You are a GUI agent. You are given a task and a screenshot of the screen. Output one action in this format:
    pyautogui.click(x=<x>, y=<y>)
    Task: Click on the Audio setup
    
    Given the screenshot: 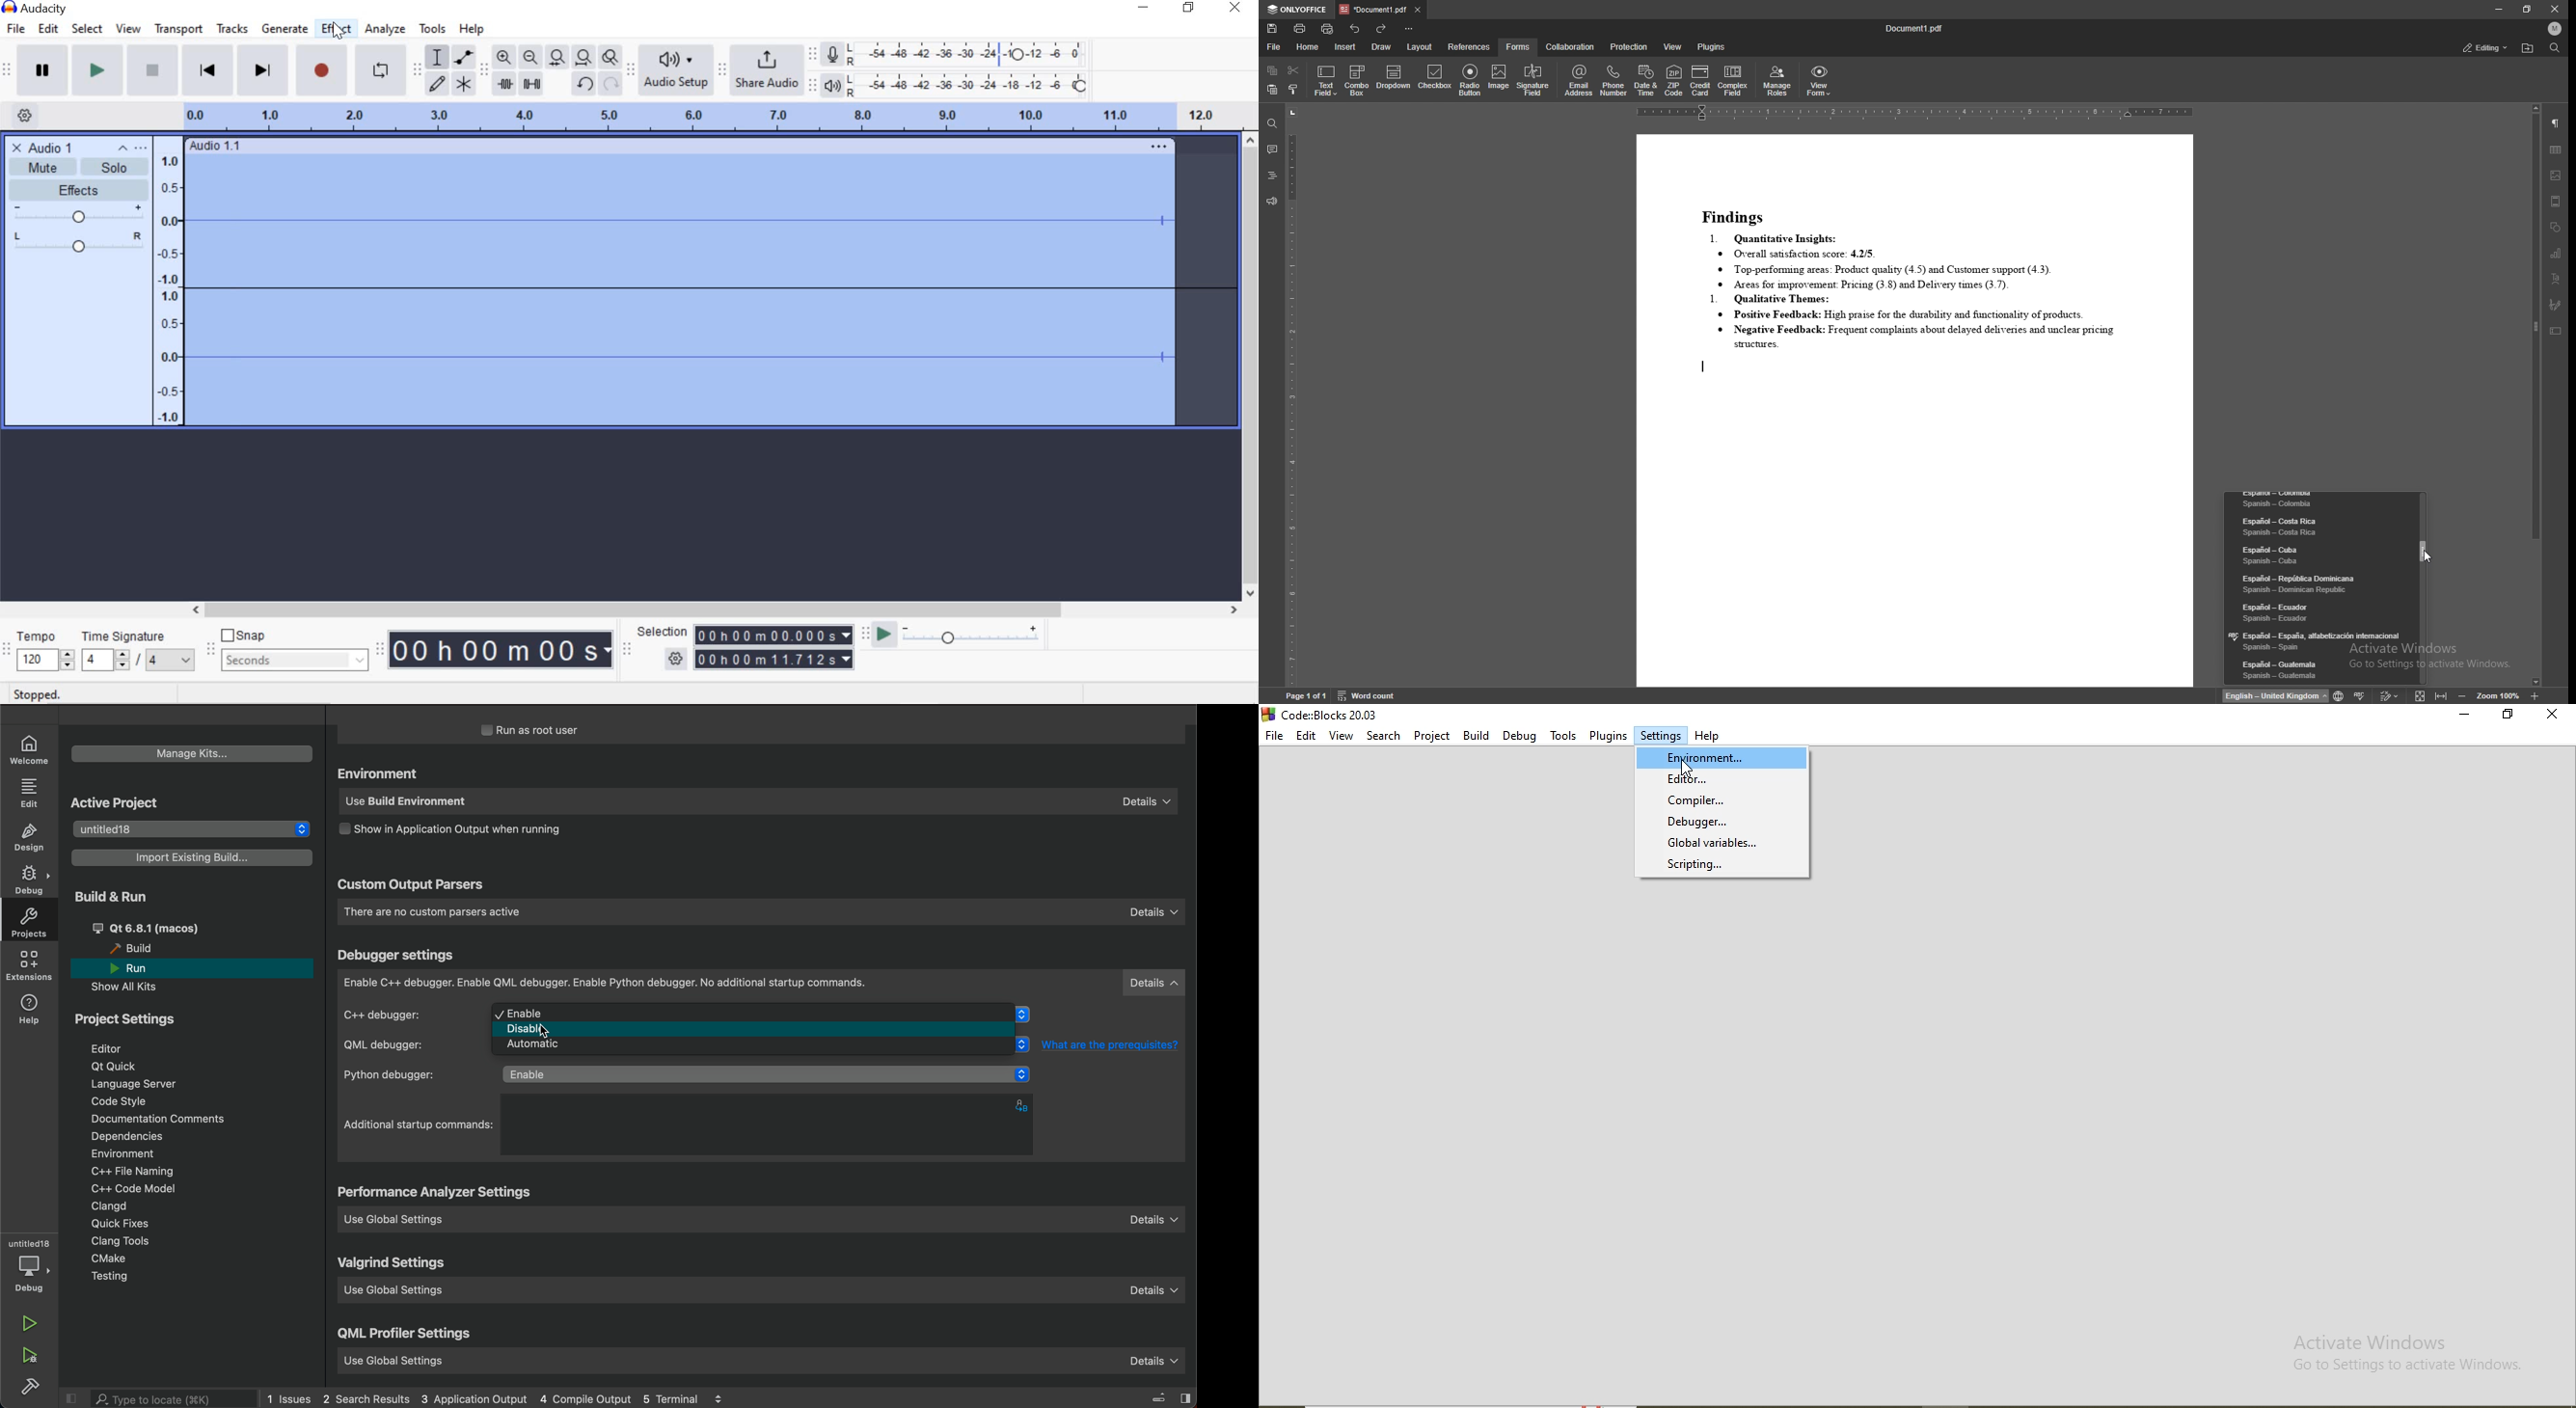 What is the action you would take?
    pyautogui.click(x=676, y=70)
    